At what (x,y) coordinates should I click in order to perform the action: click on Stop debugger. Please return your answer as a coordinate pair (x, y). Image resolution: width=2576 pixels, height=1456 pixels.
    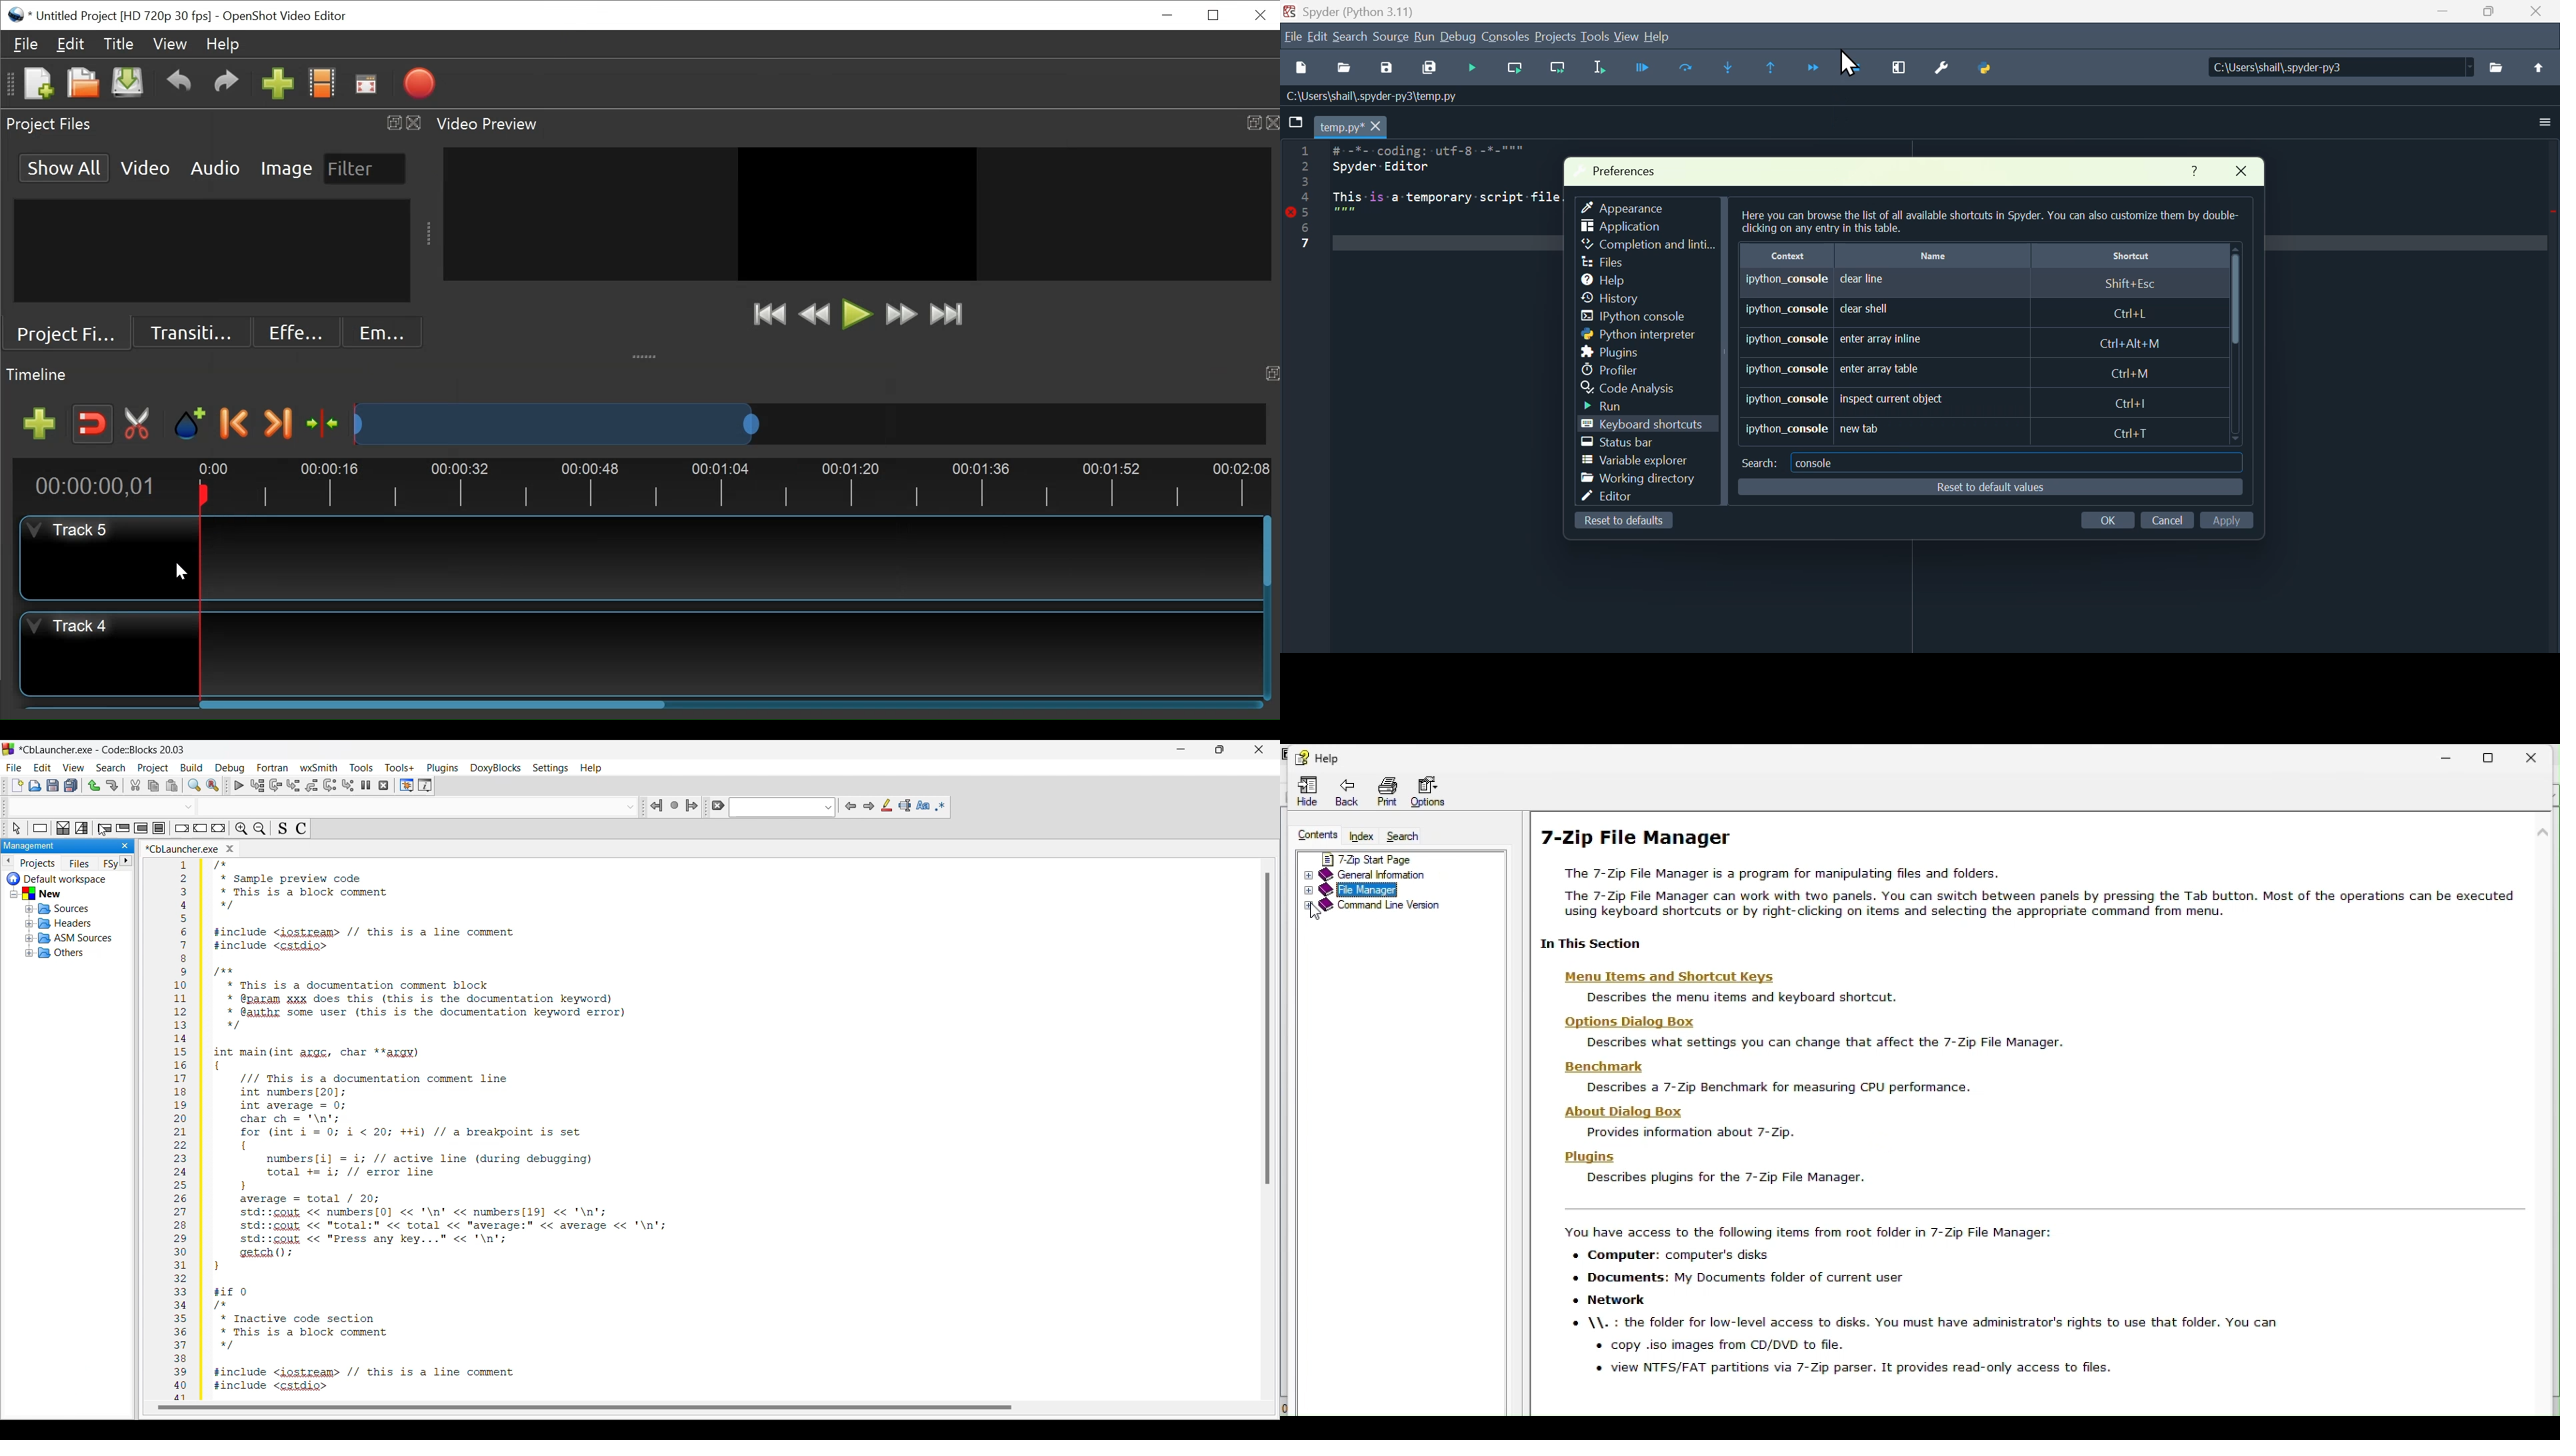
    Looking at the image, I should click on (383, 785).